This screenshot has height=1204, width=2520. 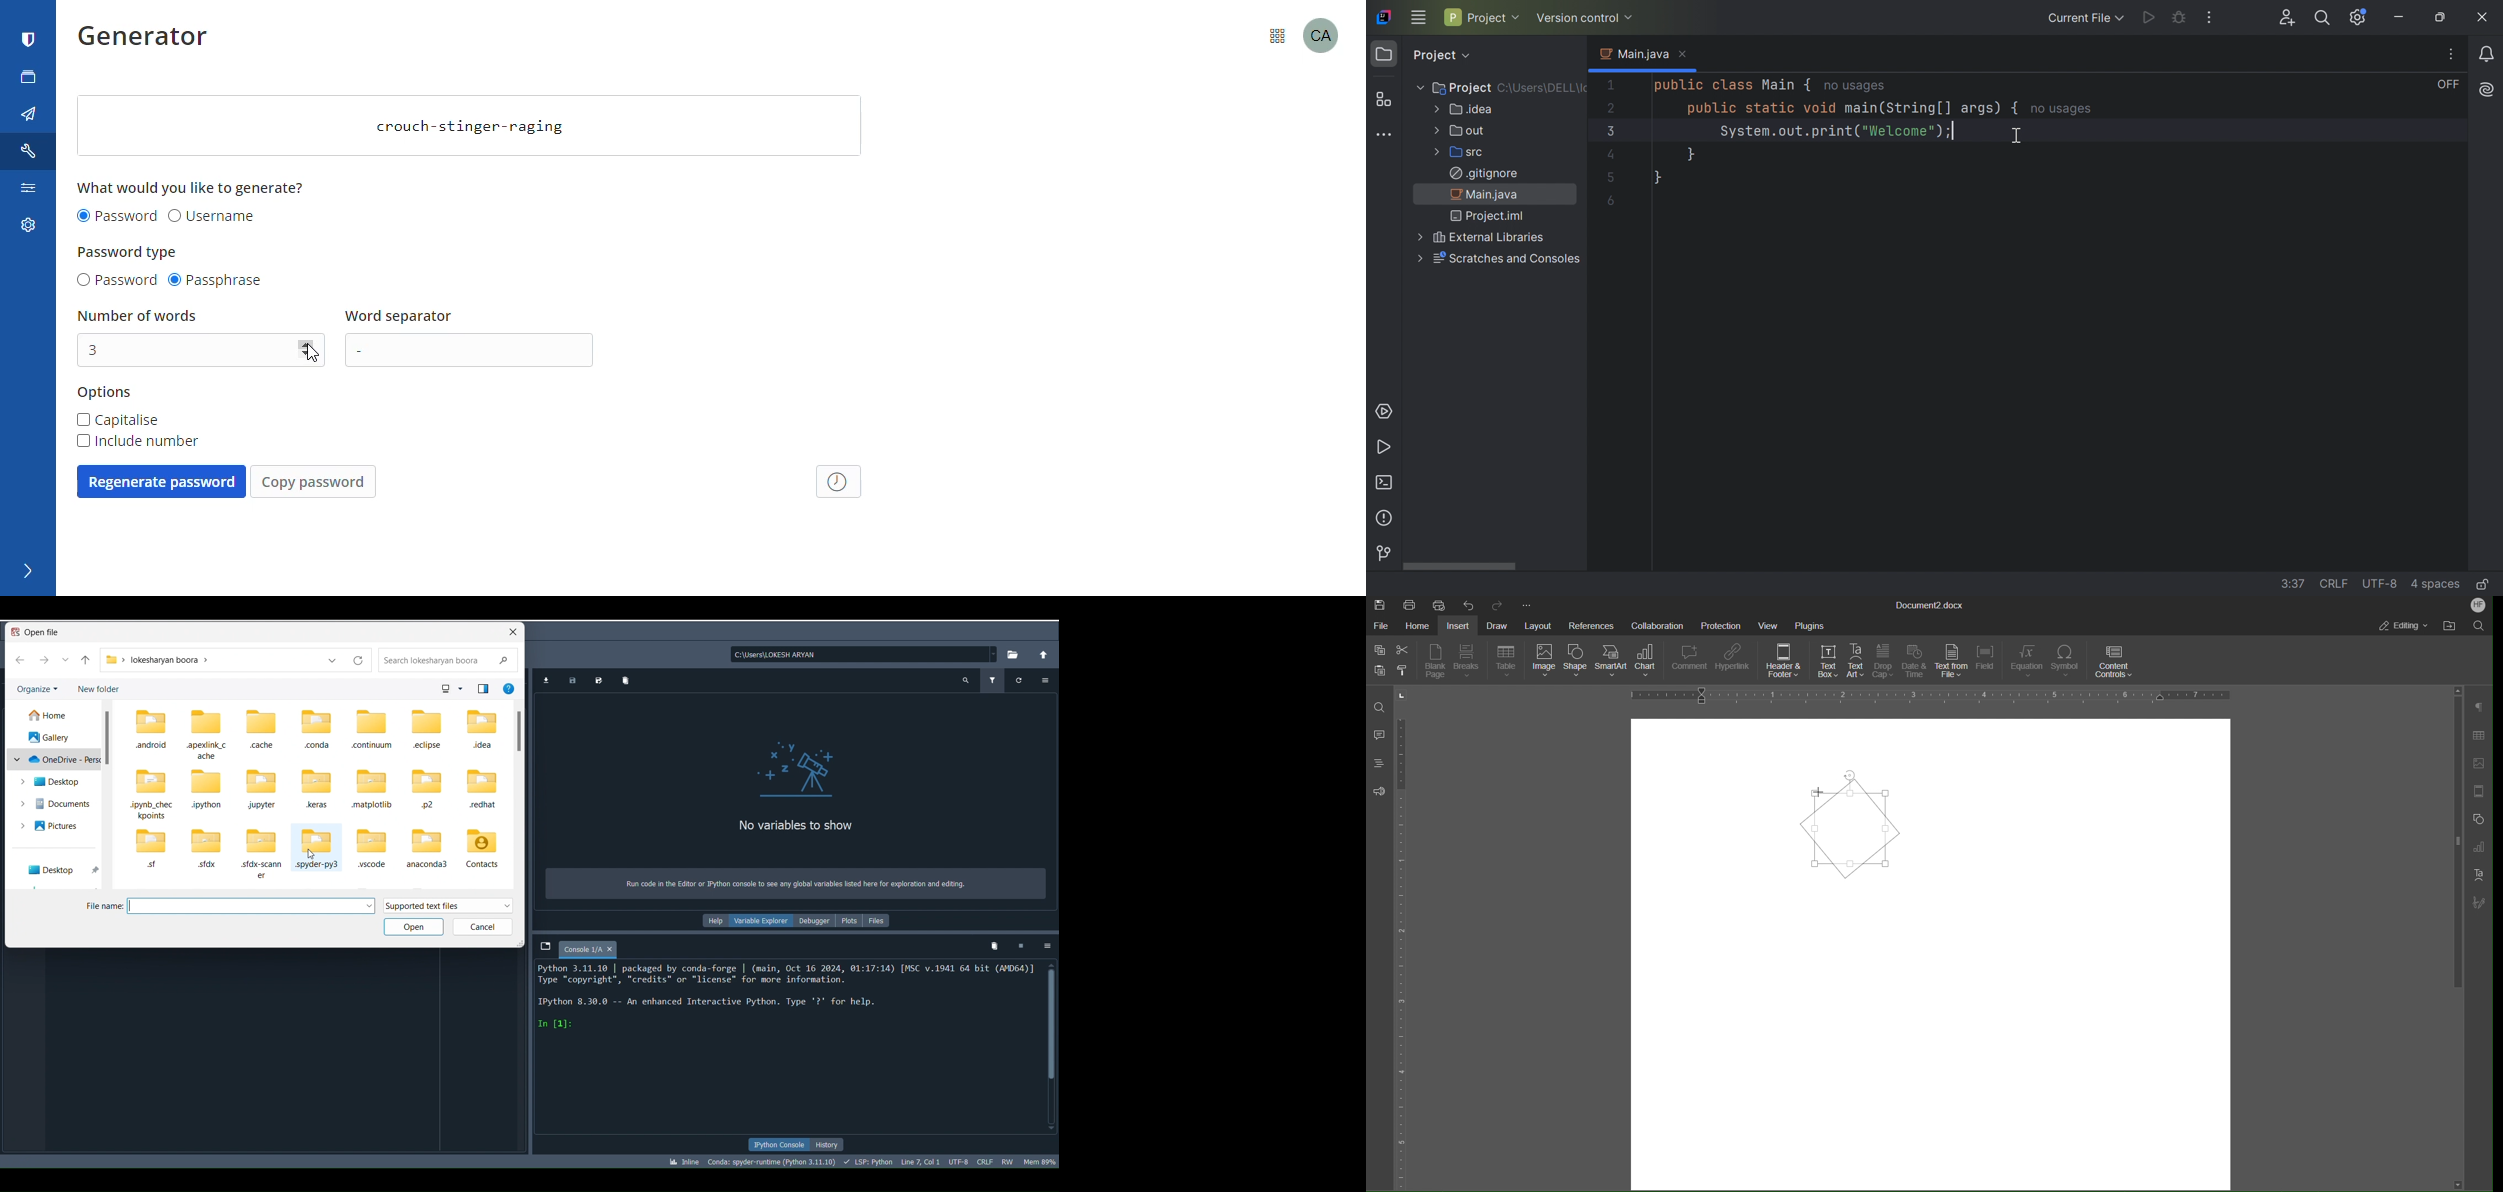 I want to click on Find, so click(x=1381, y=708).